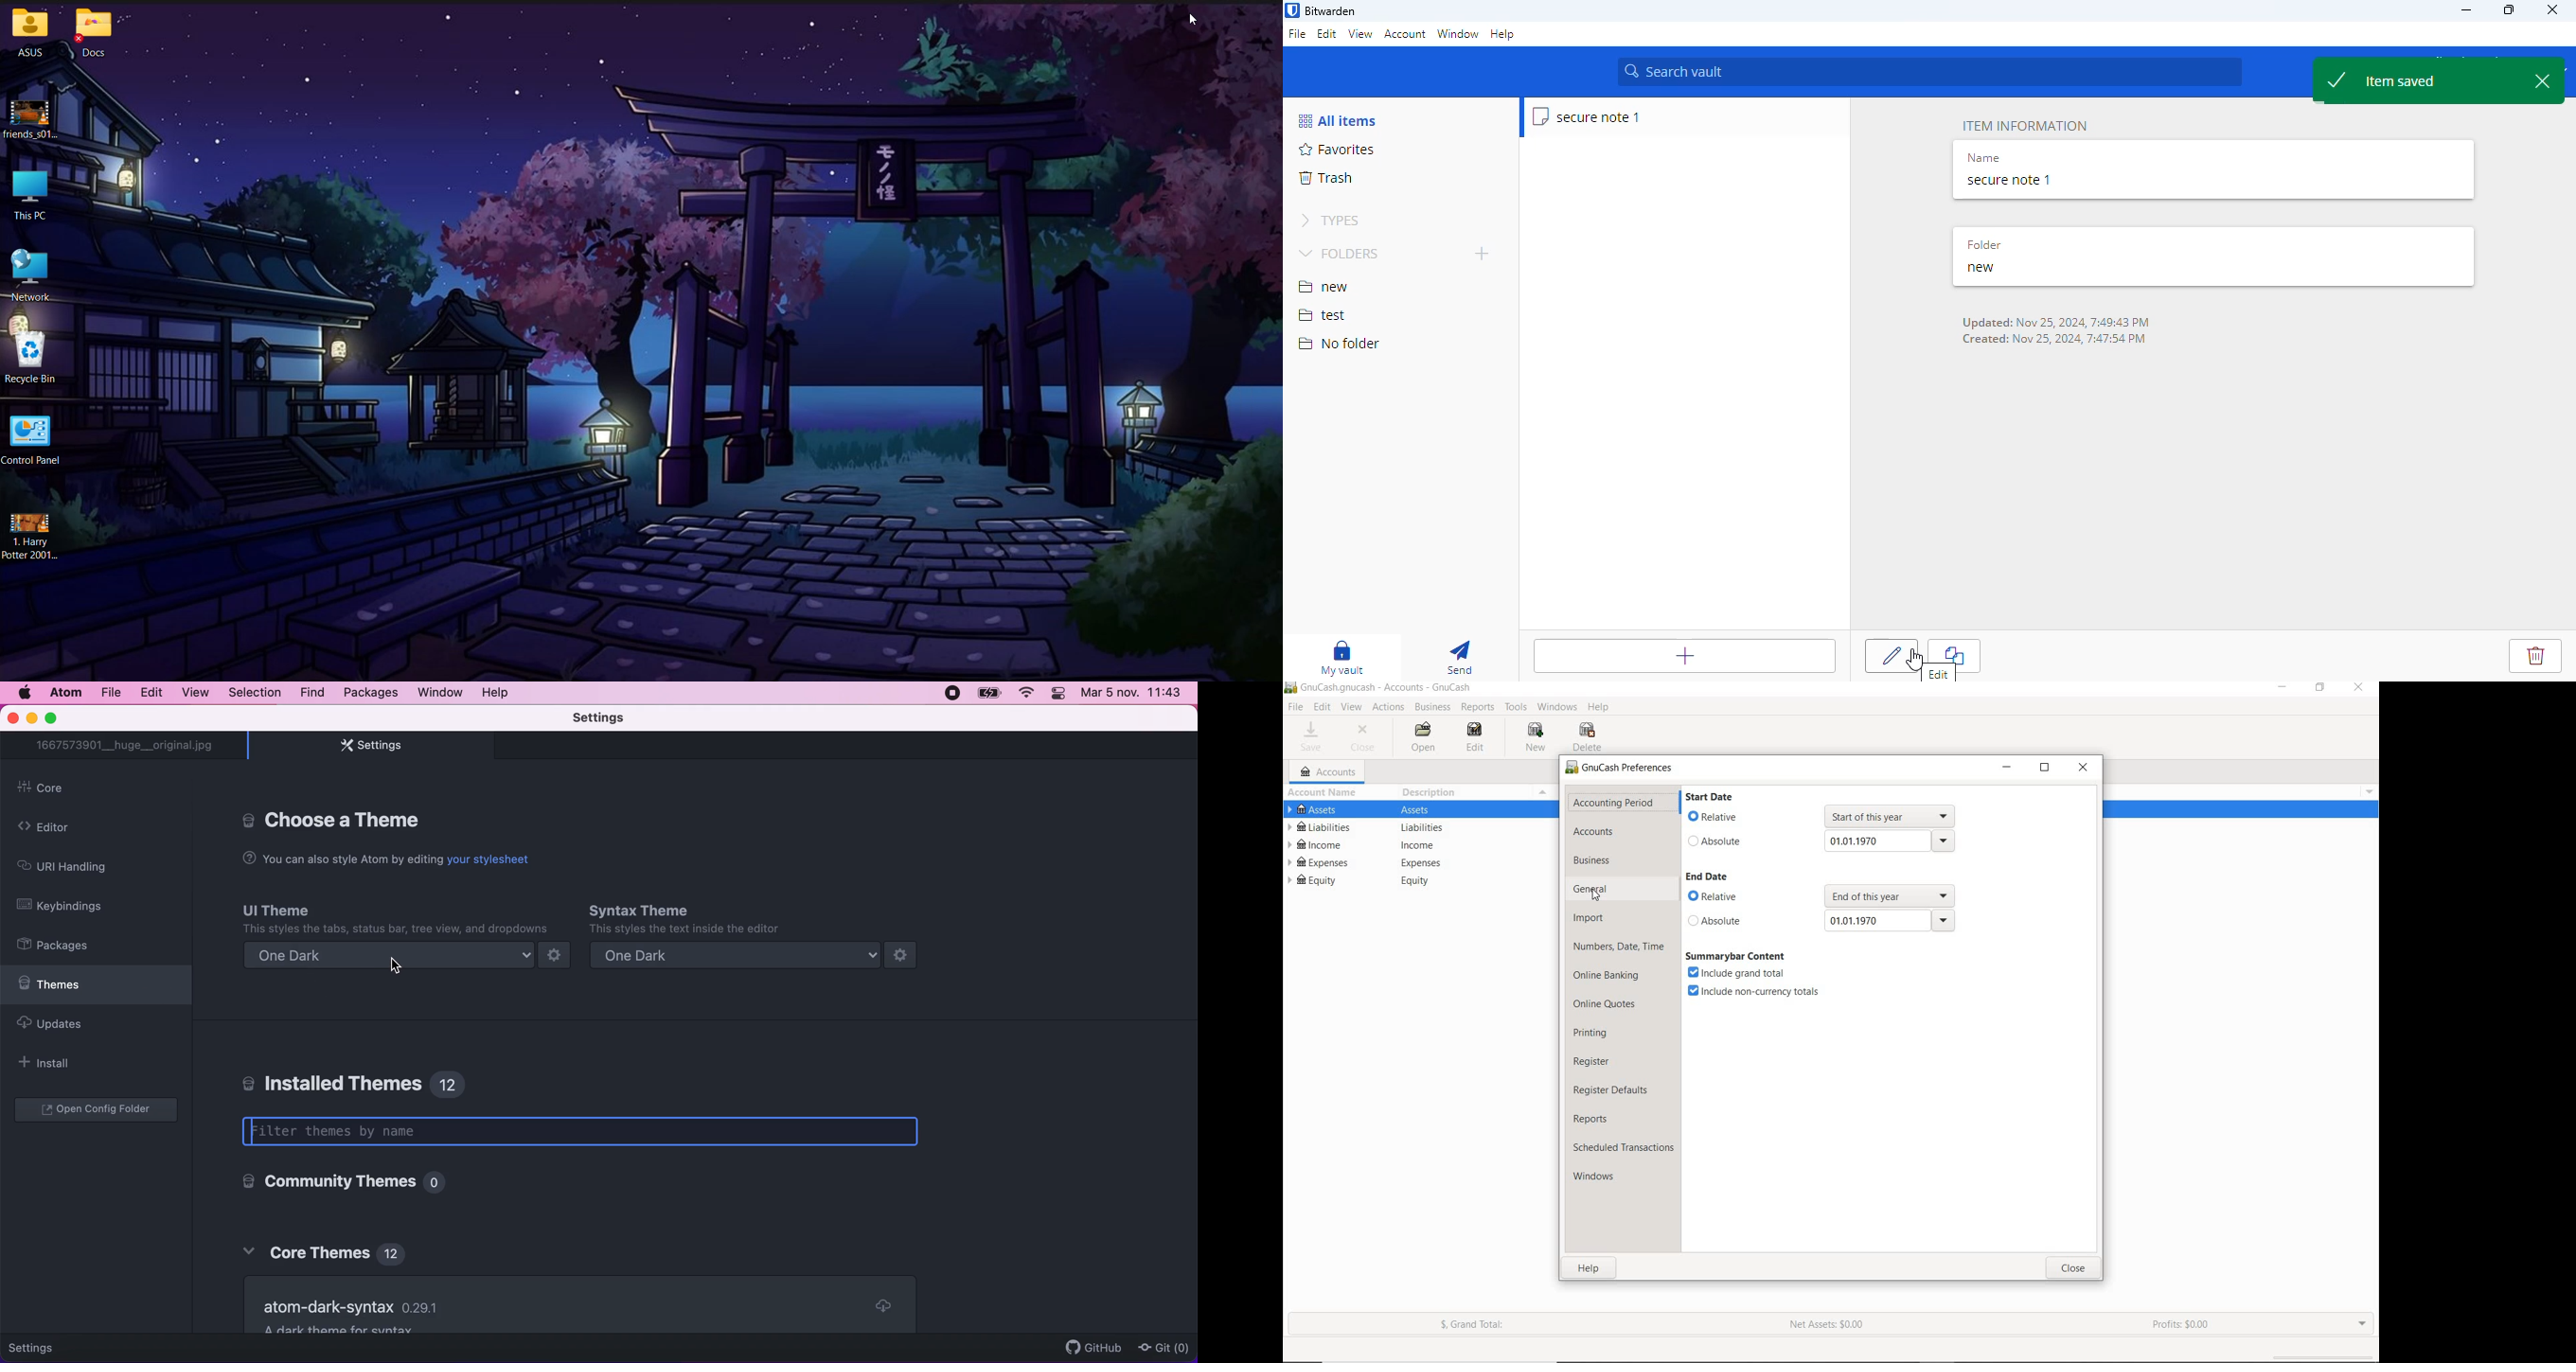 The width and height of the screenshot is (2576, 1372). What do you see at coordinates (1415, 827) in the screenshot?
I see `LIABILITIES` at bounding box center [1415, 827].